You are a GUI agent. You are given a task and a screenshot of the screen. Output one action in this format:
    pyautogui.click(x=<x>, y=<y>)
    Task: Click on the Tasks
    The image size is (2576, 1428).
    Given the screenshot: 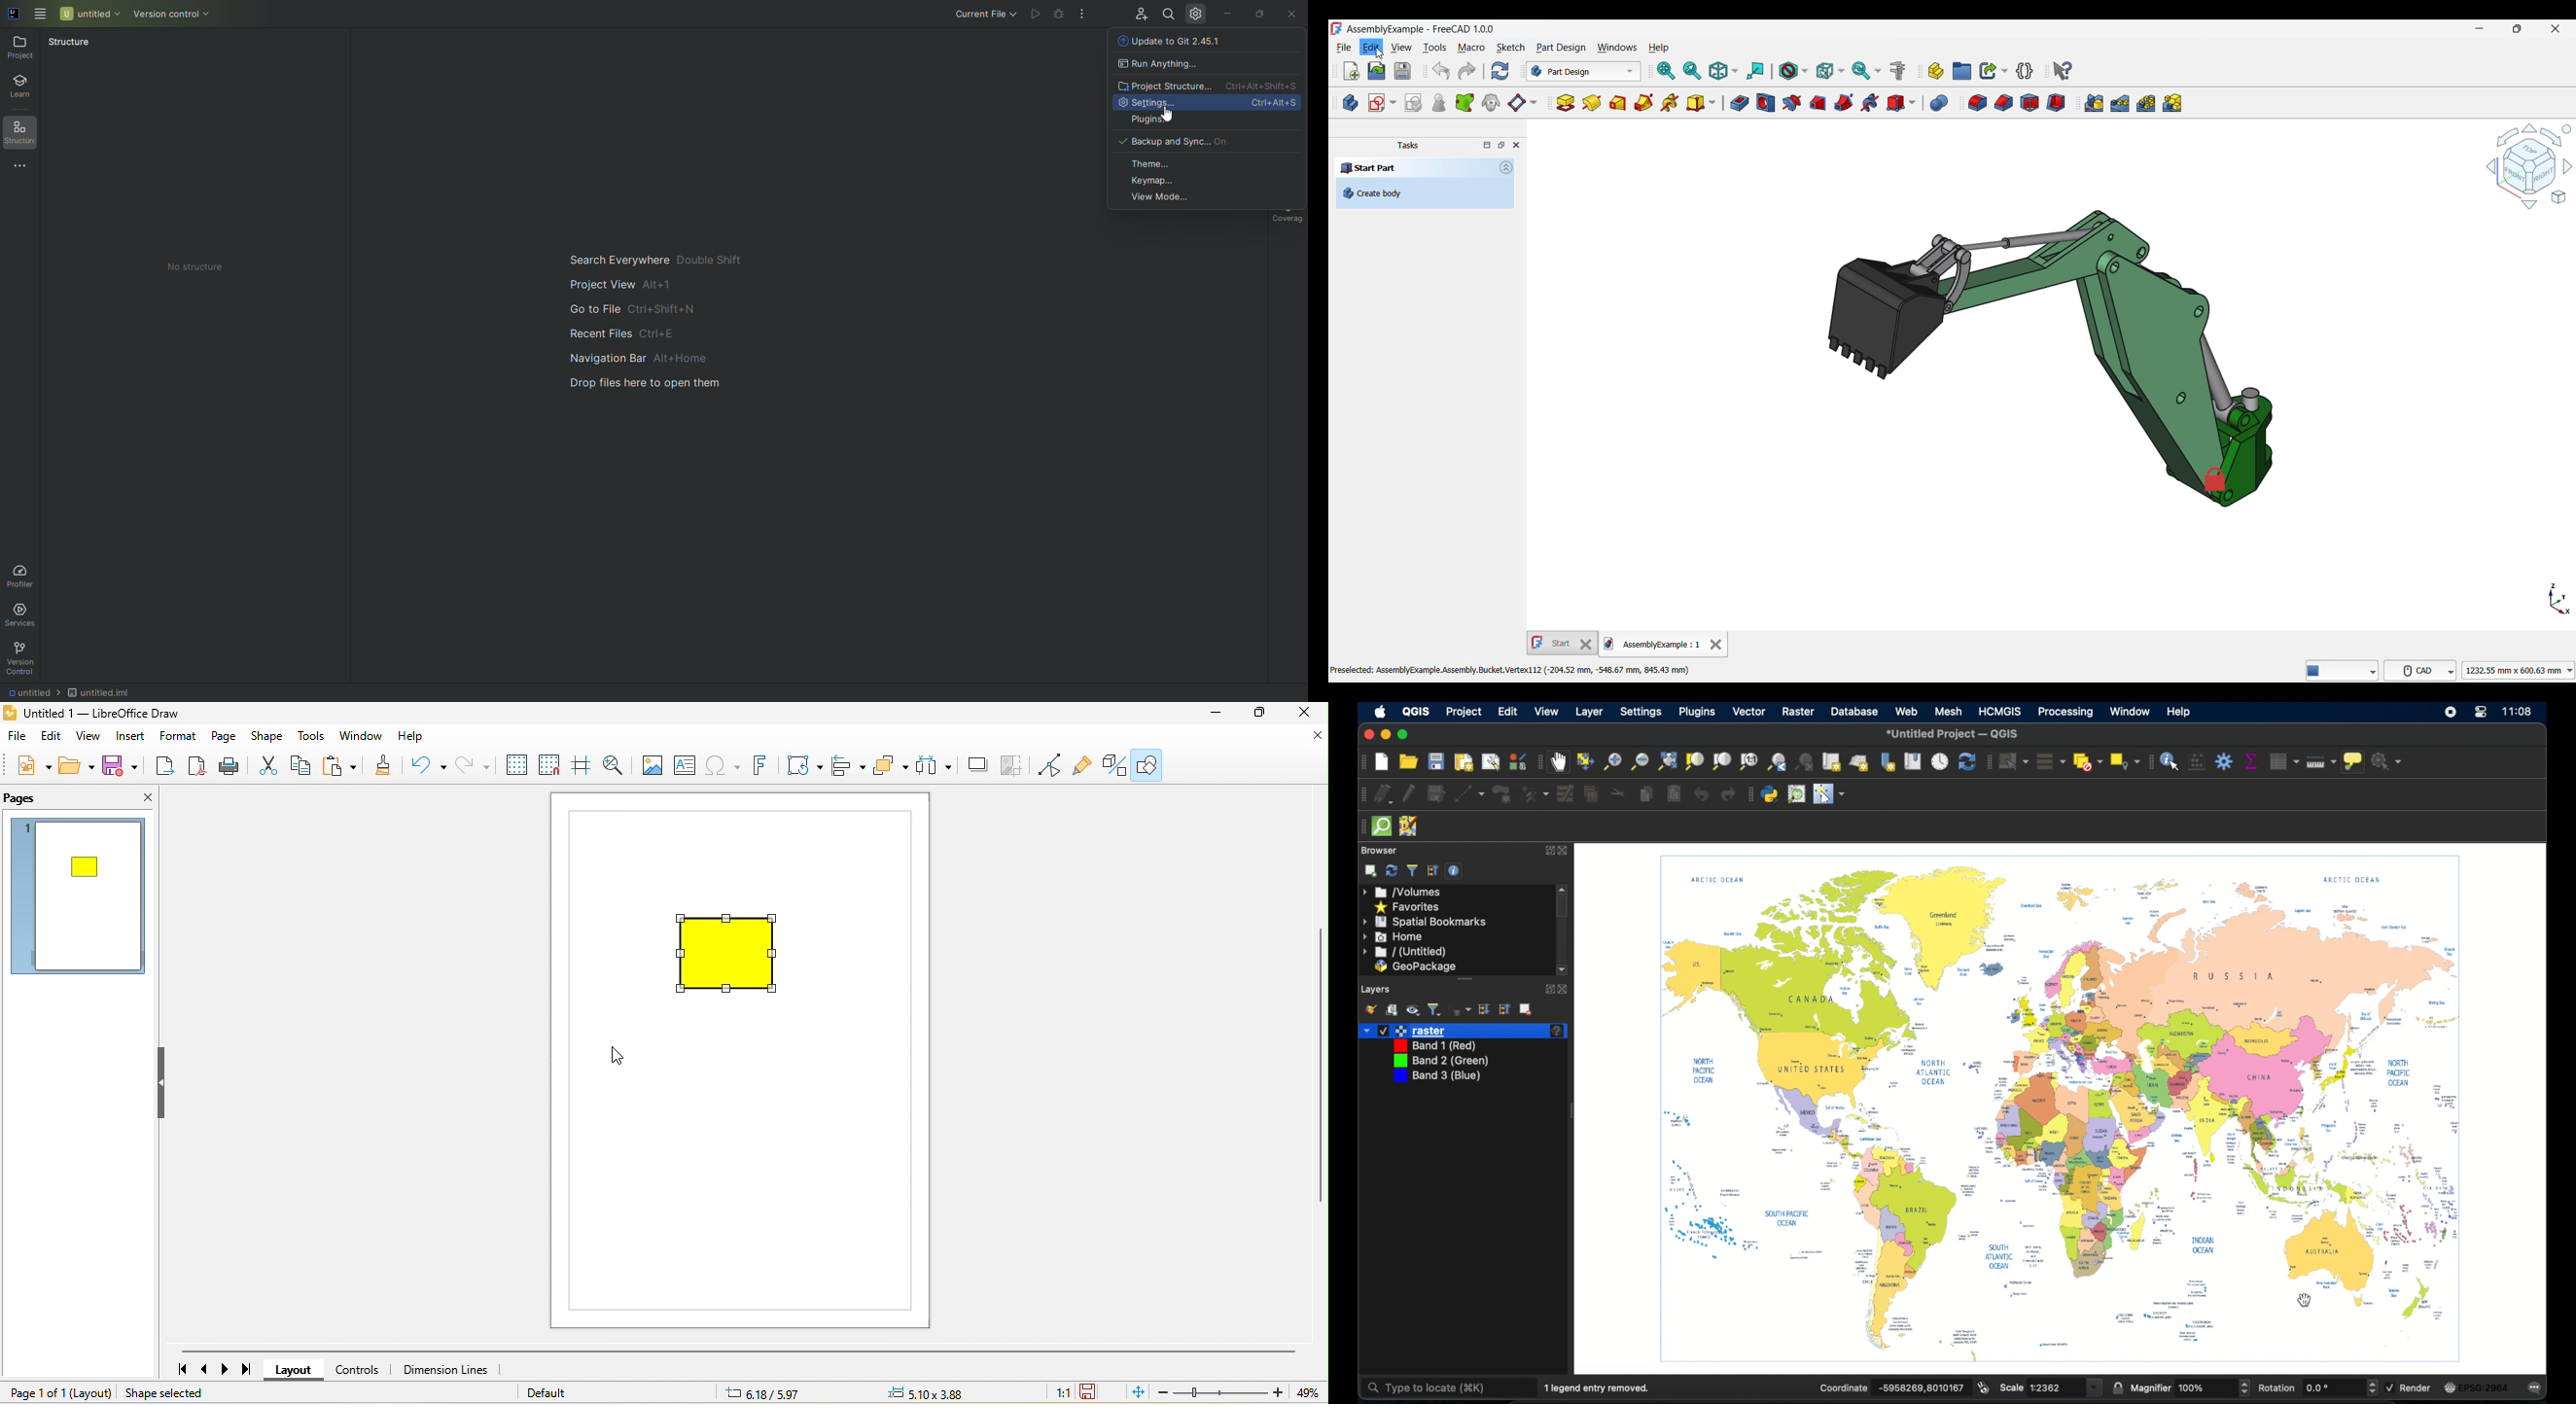 What is the action you would take?
    pyautogui.click(x=1408, y=146)
    